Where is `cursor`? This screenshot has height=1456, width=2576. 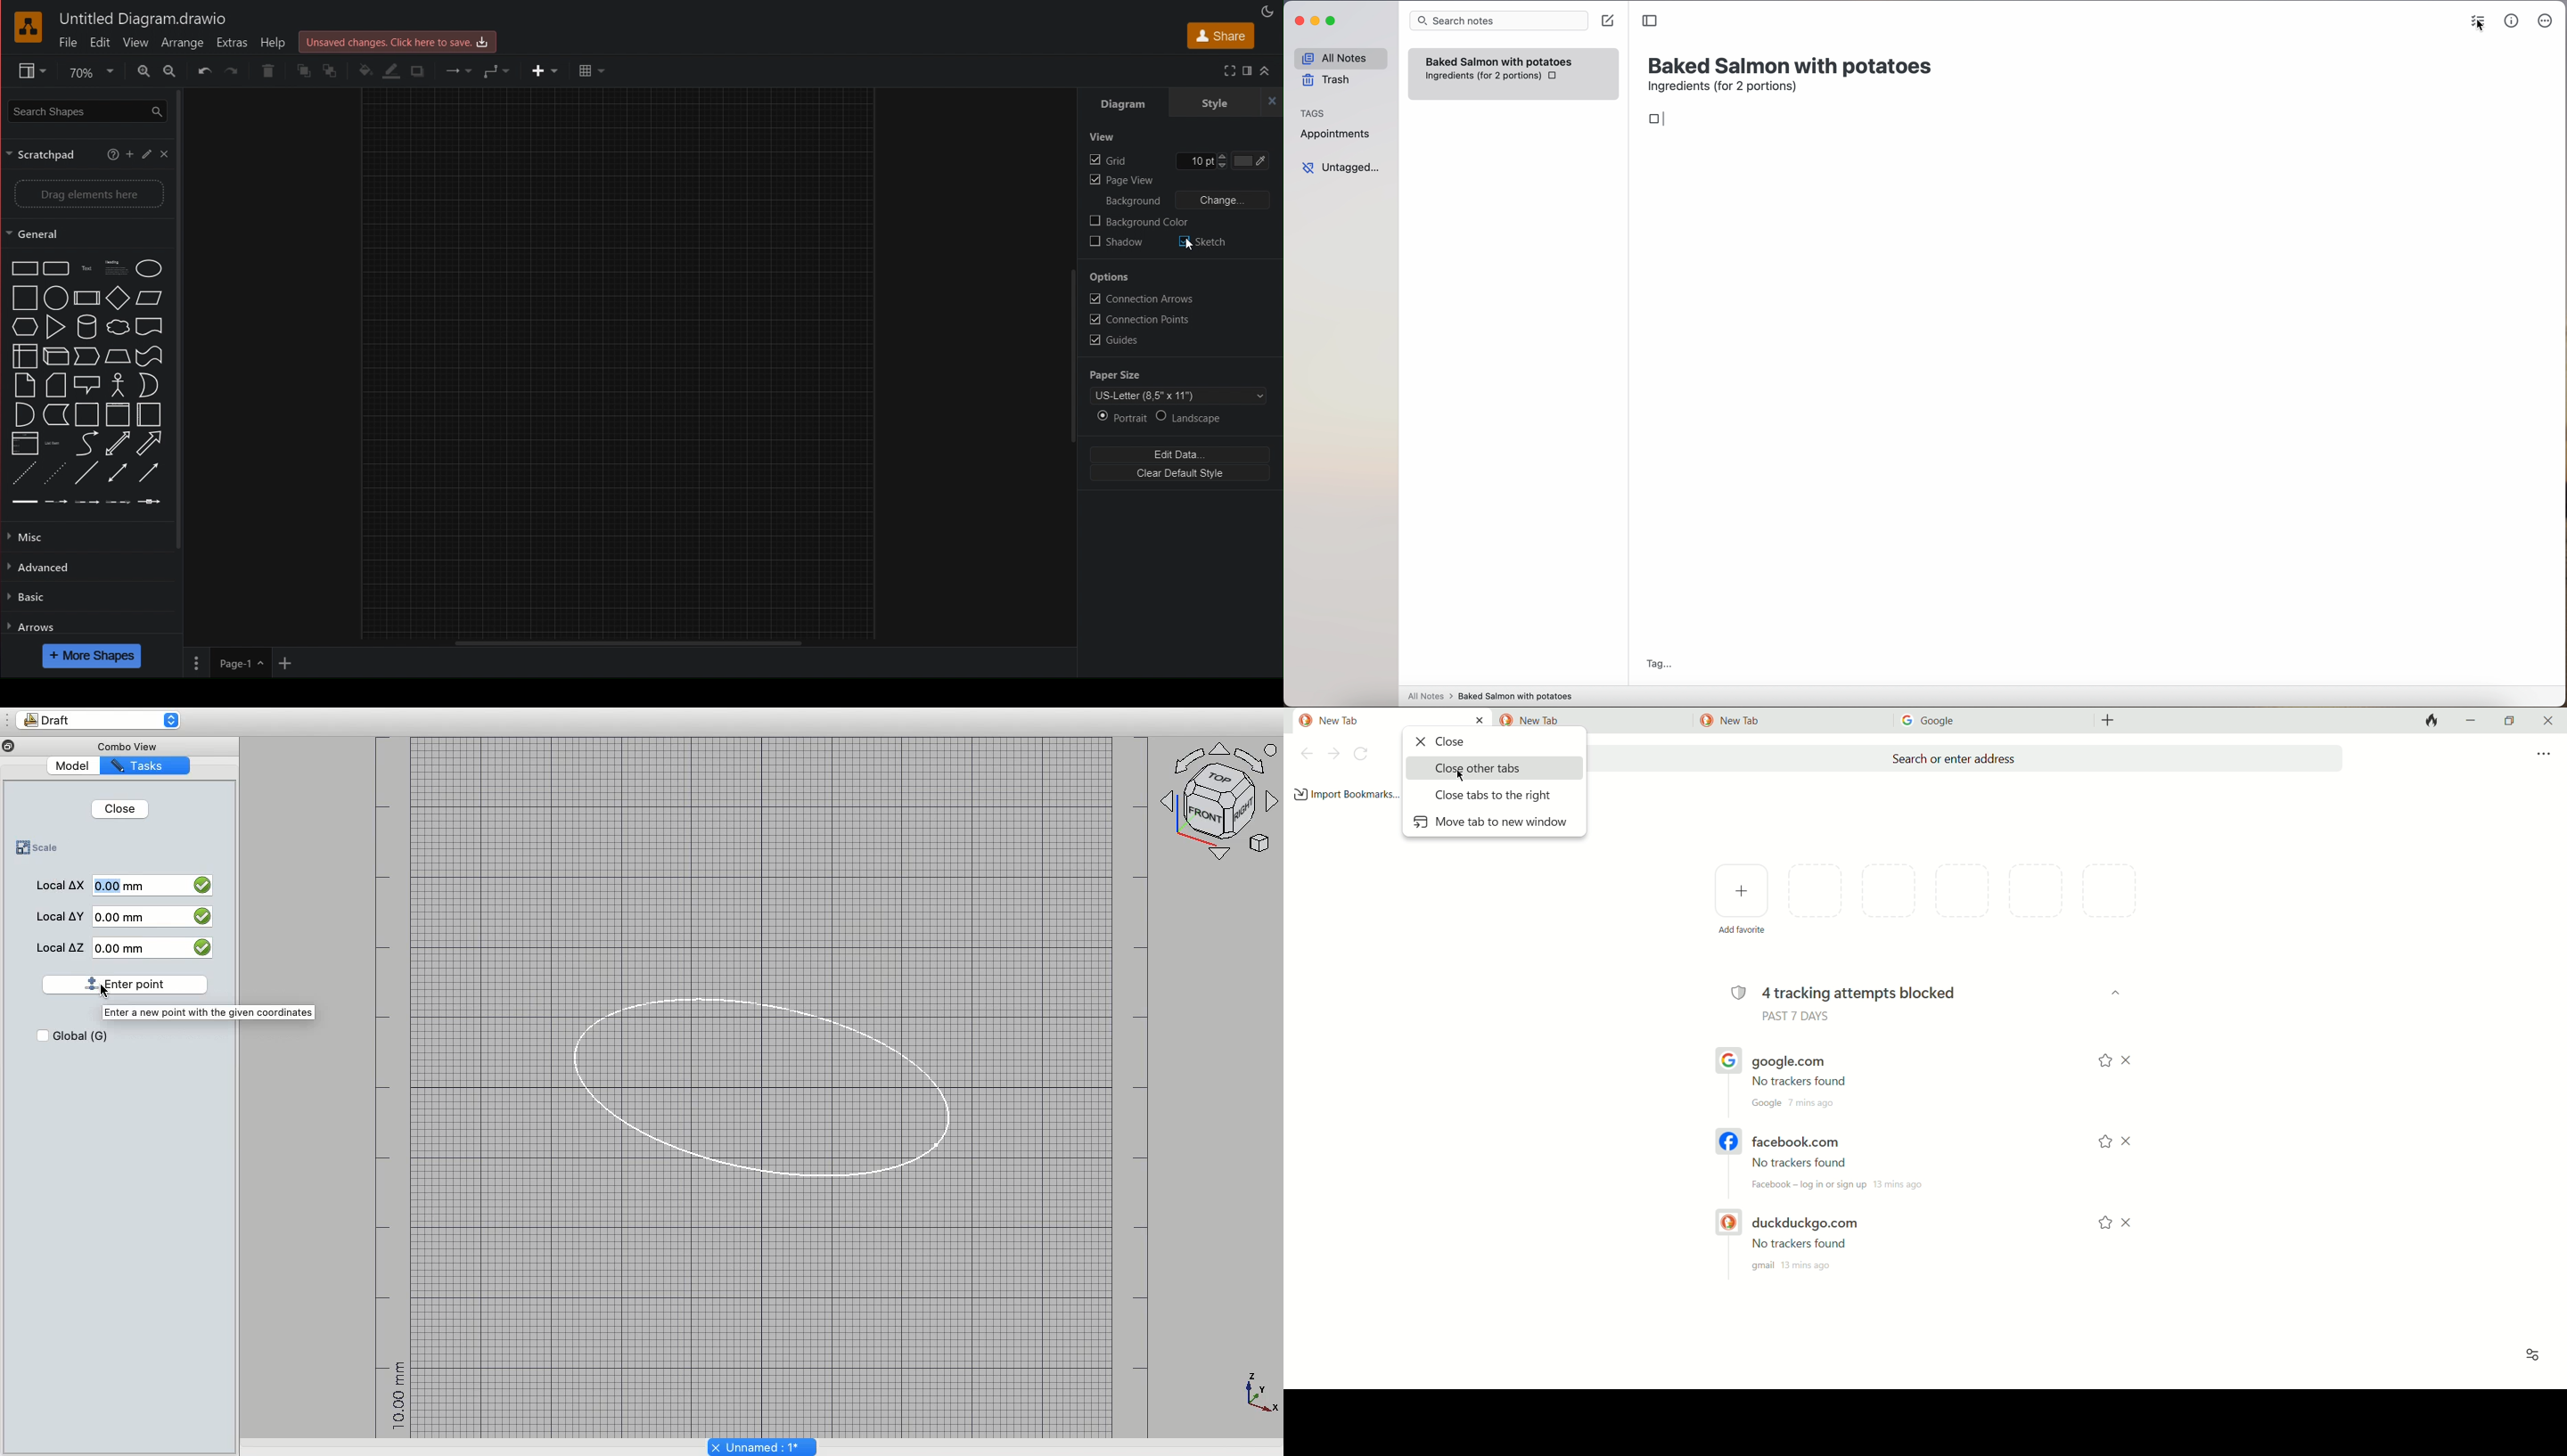 cursor is located at coordinates (1189, 245).